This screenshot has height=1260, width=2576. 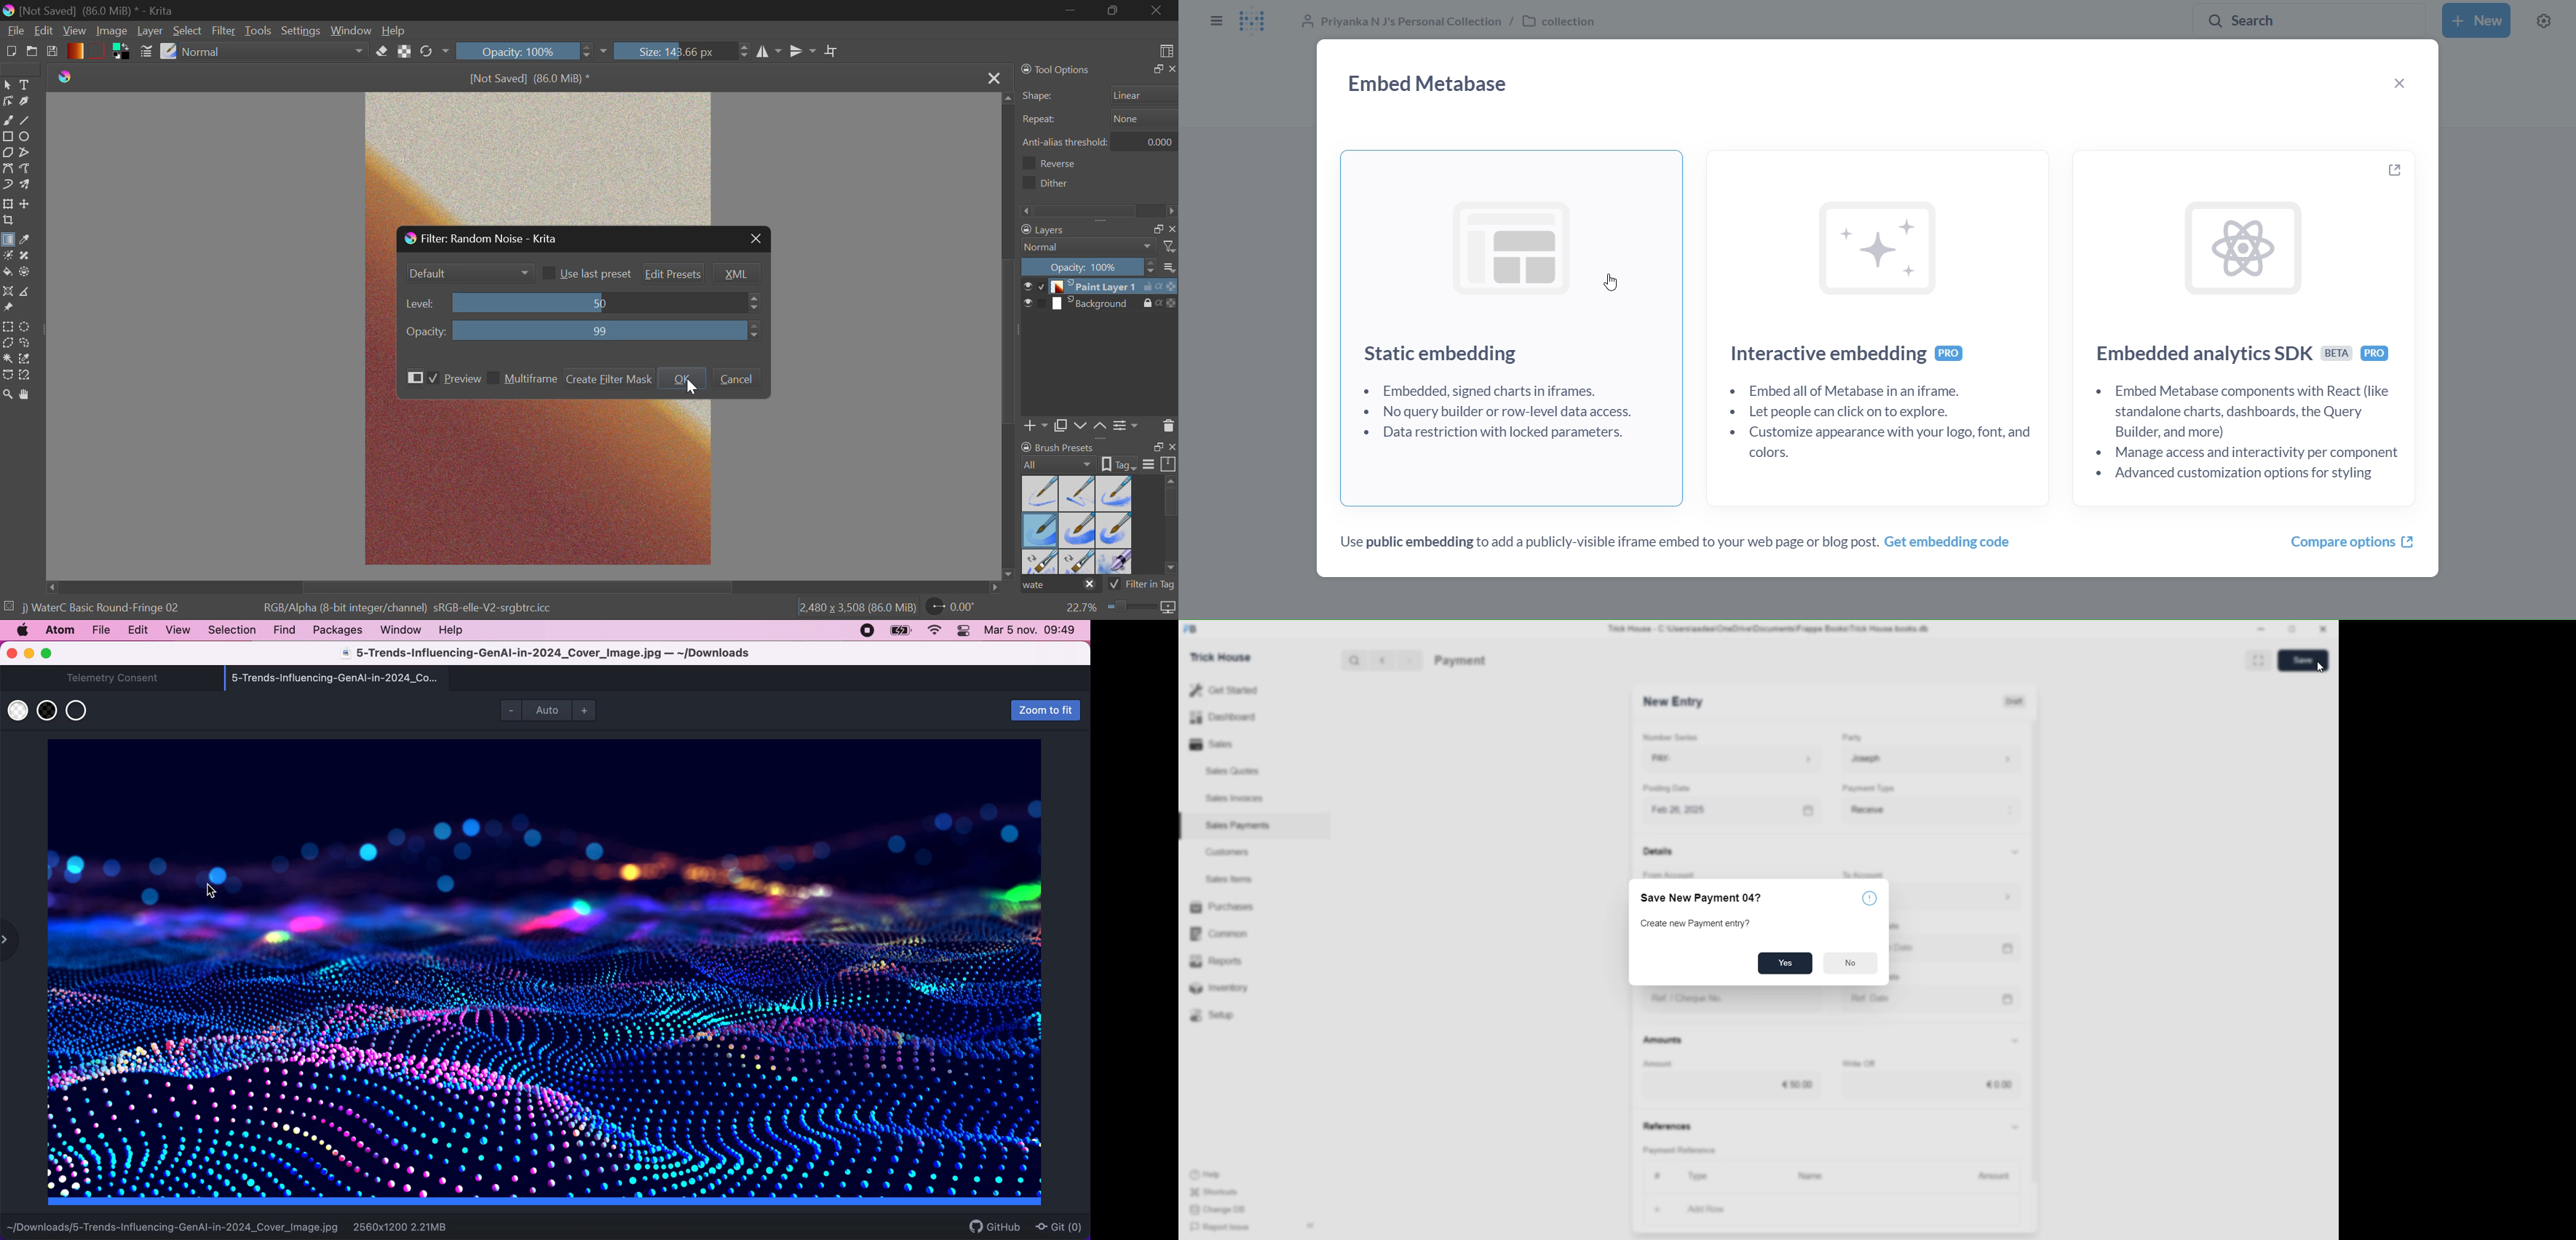 What do you see at coordinates (2016, 700) in the screenshot?
I see `Draft` at bounding box center [2016, 700].